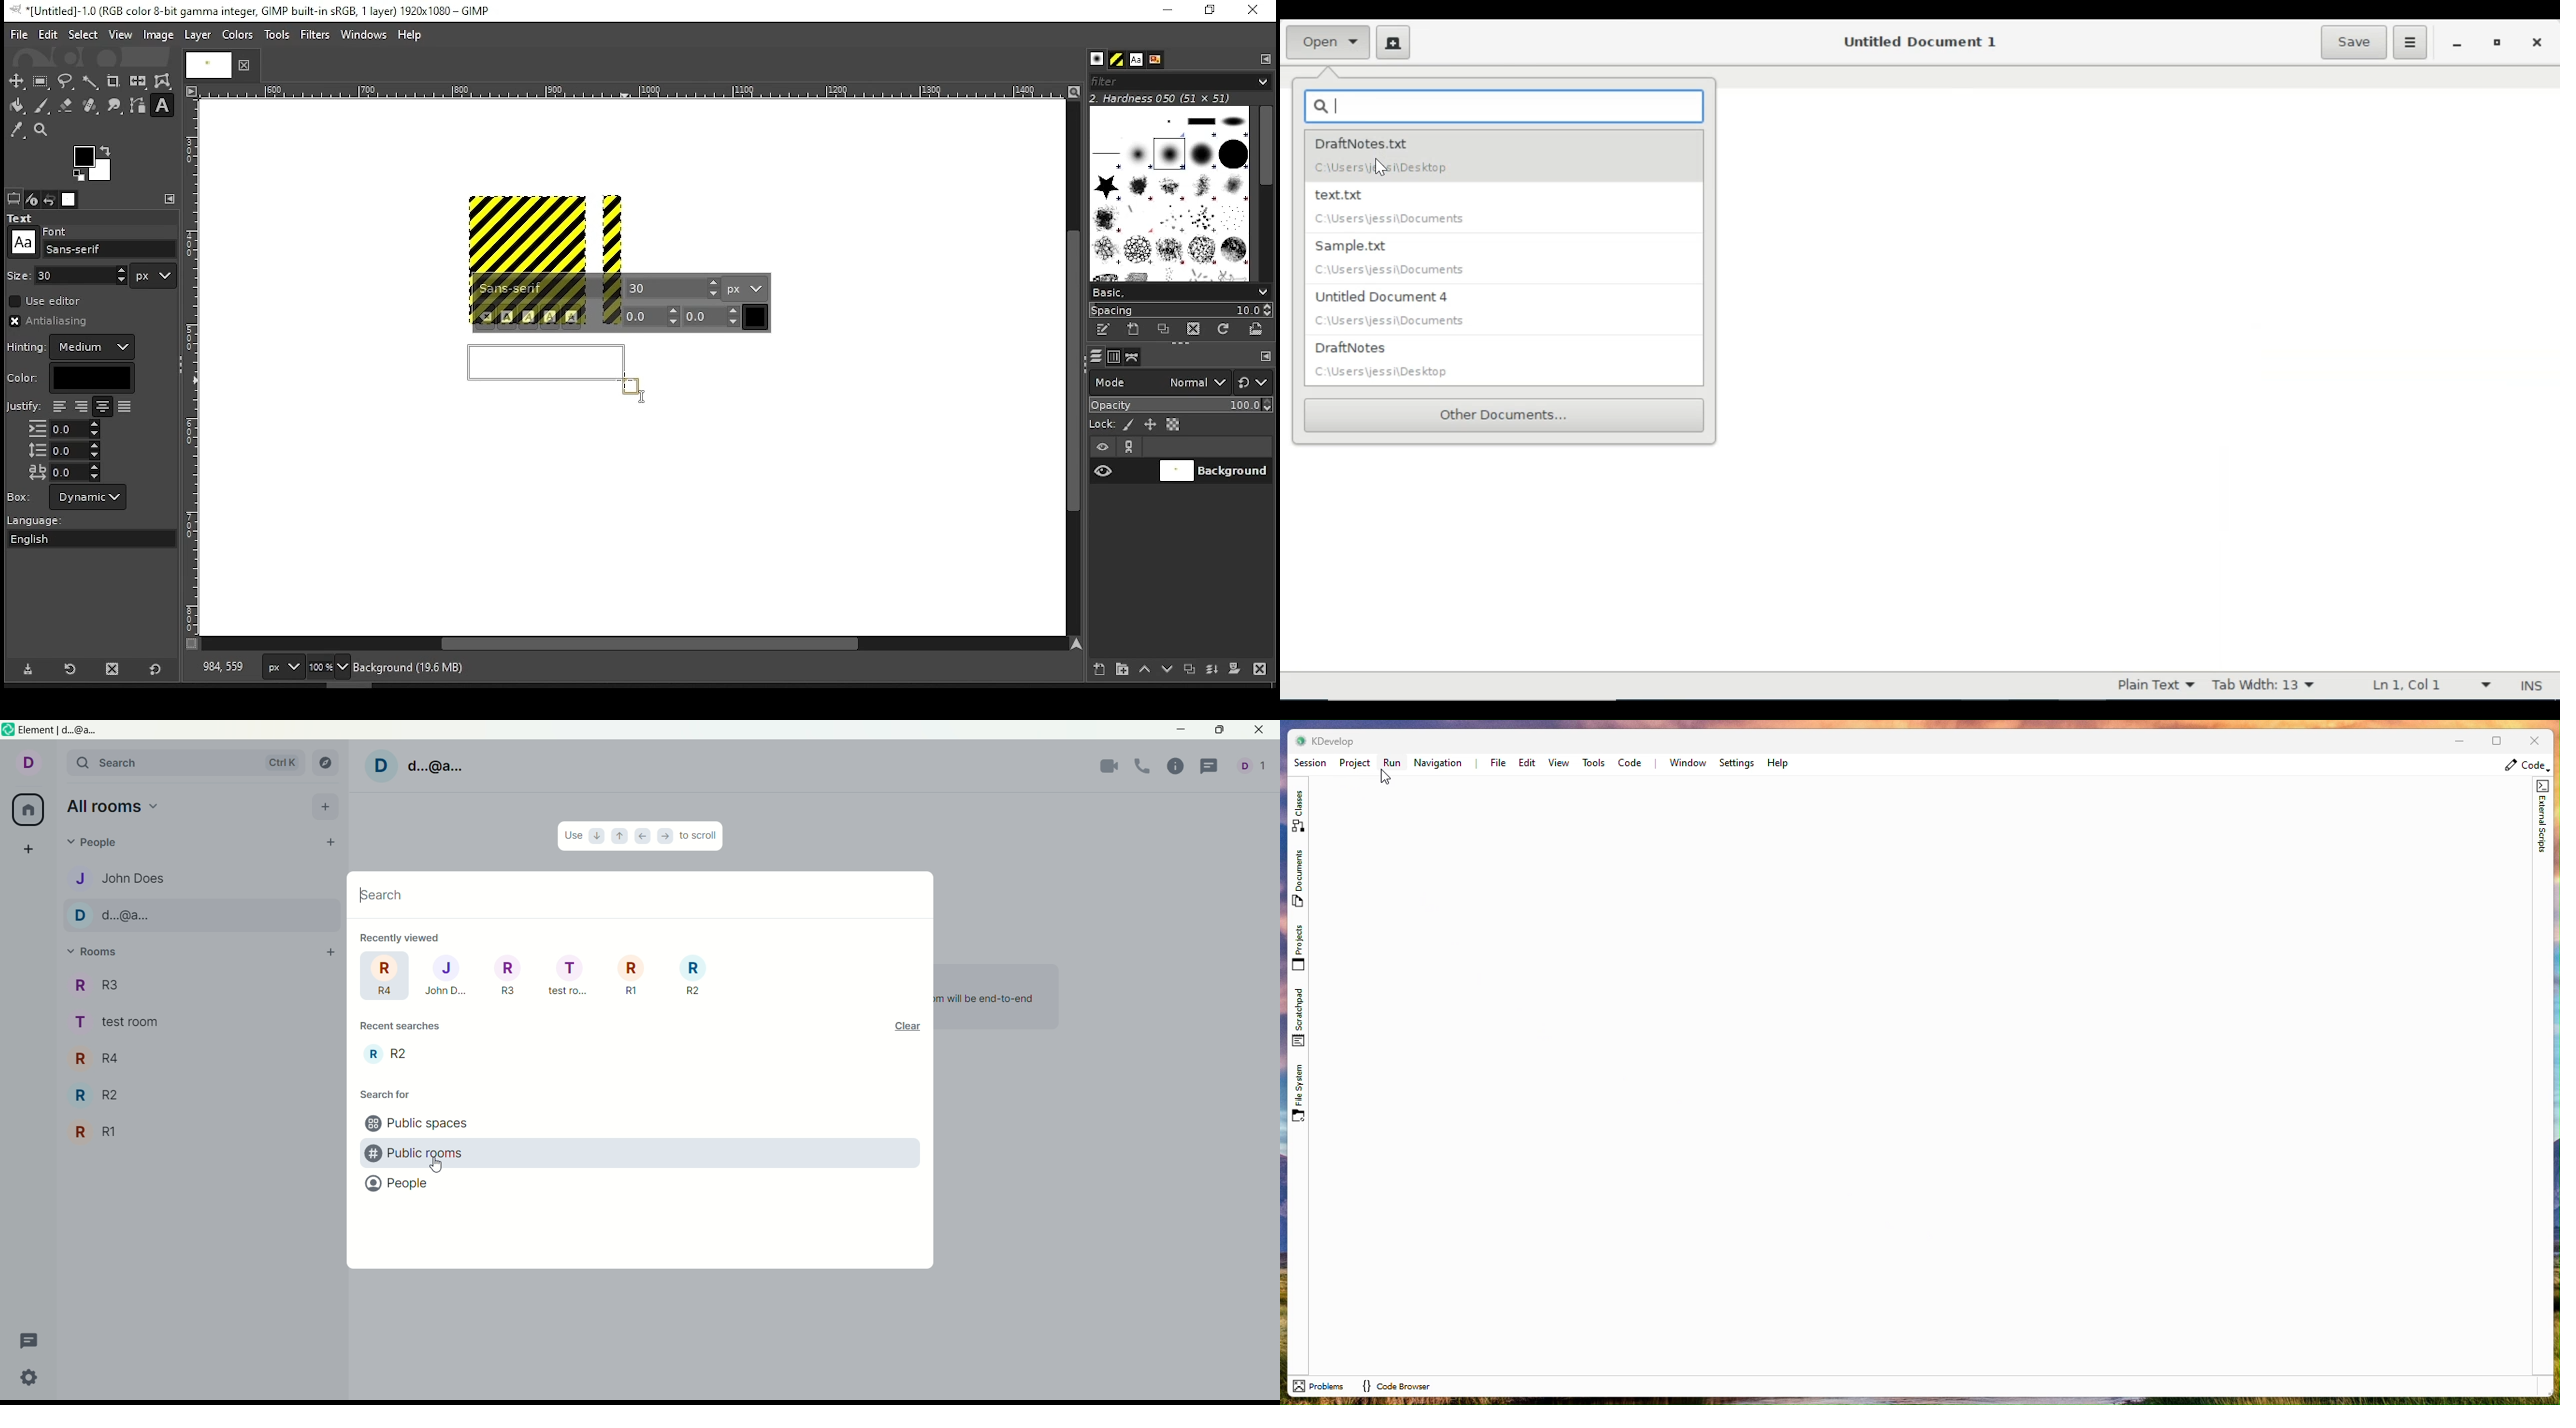 Image resolution: width=2576 pixels, height=1428 pixels. Describe the element at coordinates (403, 939) in the screenshot. I see `recently viewed` at that location.